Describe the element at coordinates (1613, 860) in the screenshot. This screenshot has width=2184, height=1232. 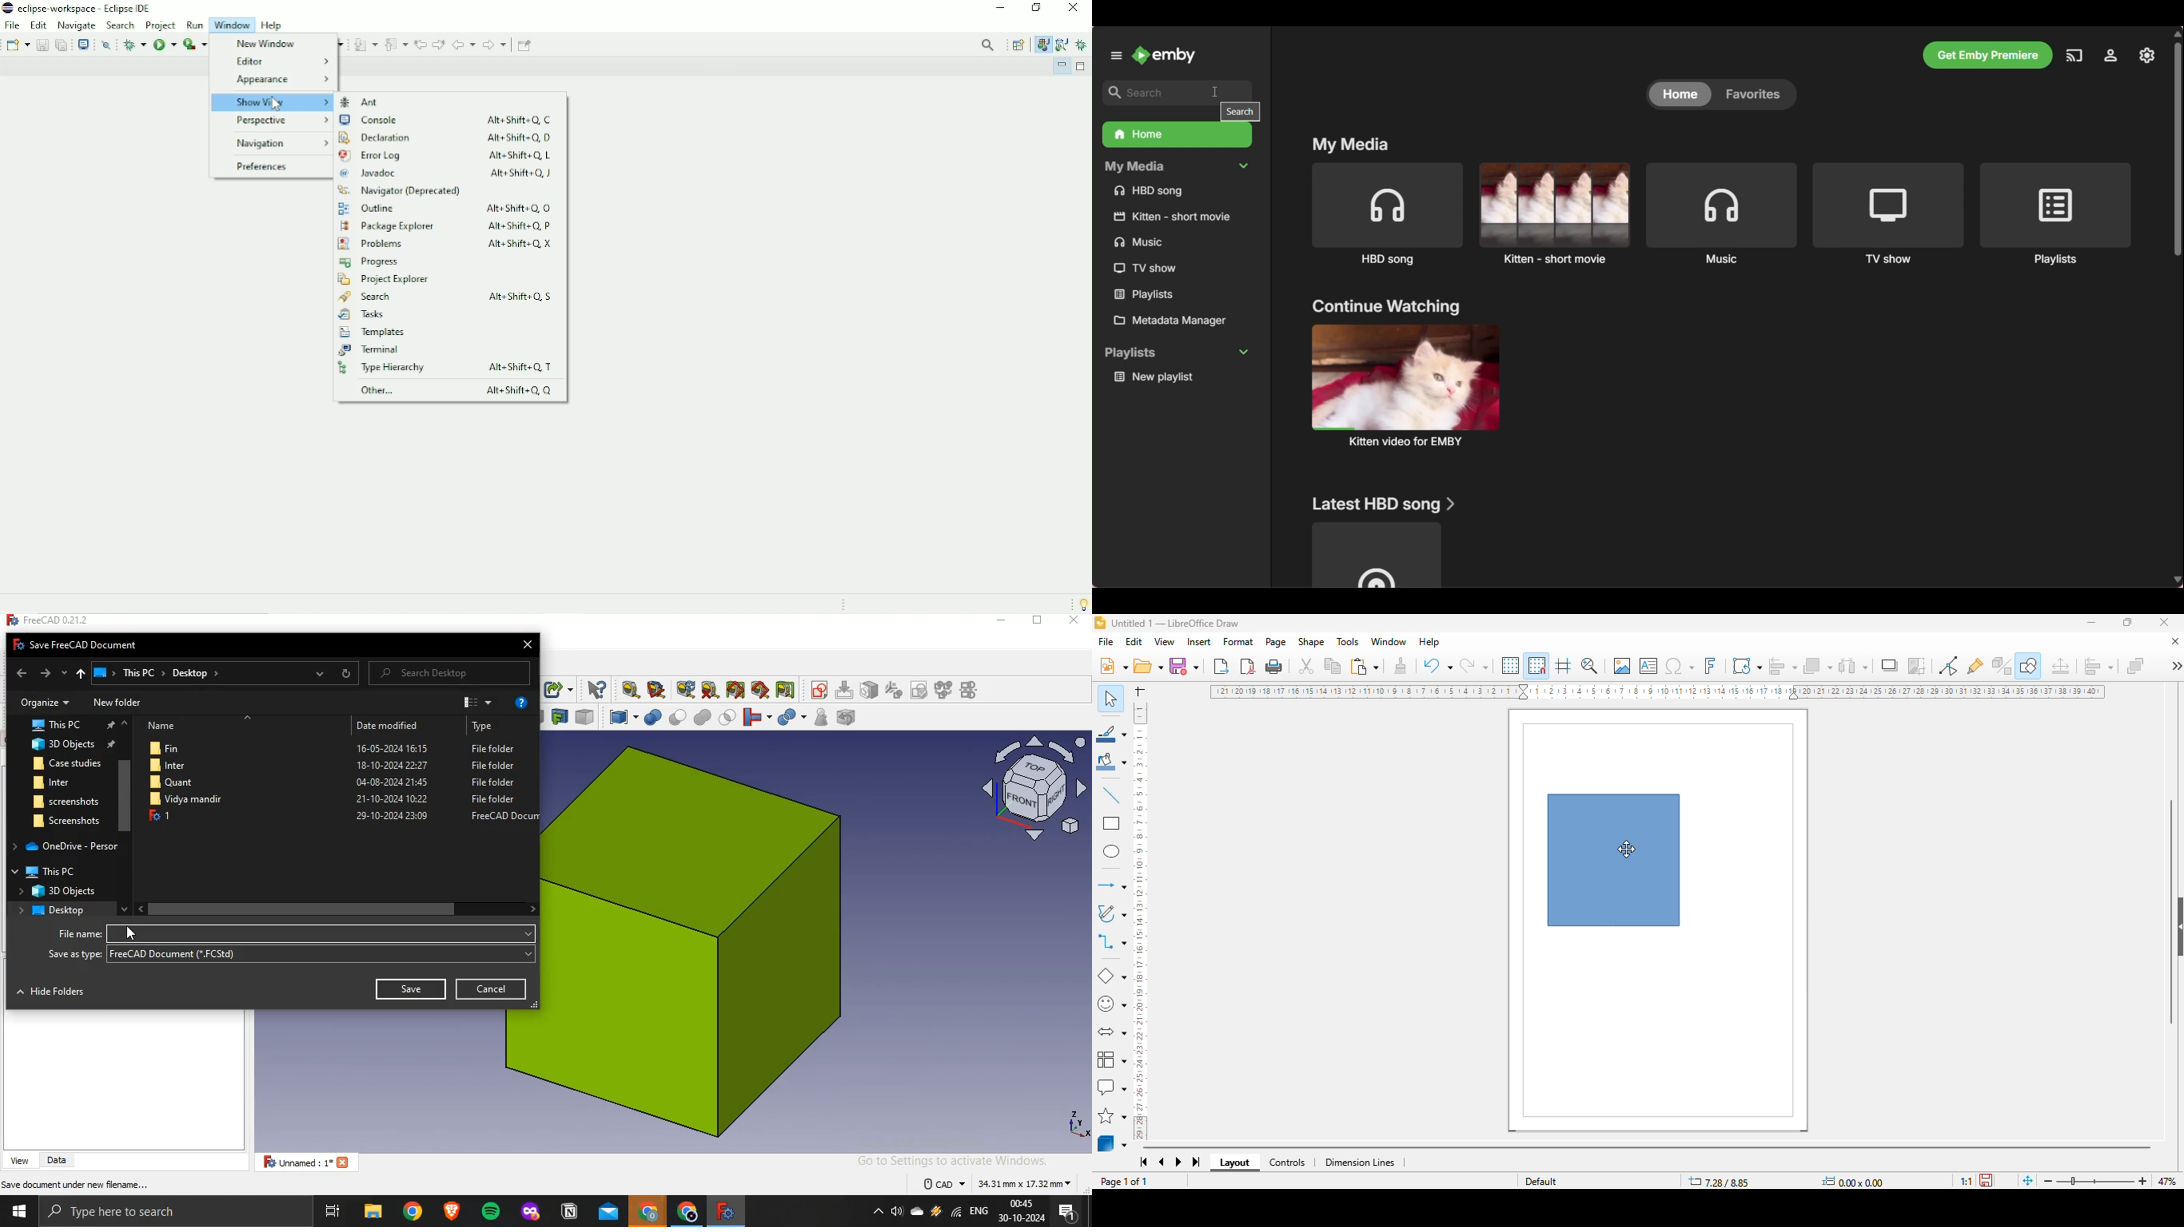
I see `object` at that location.